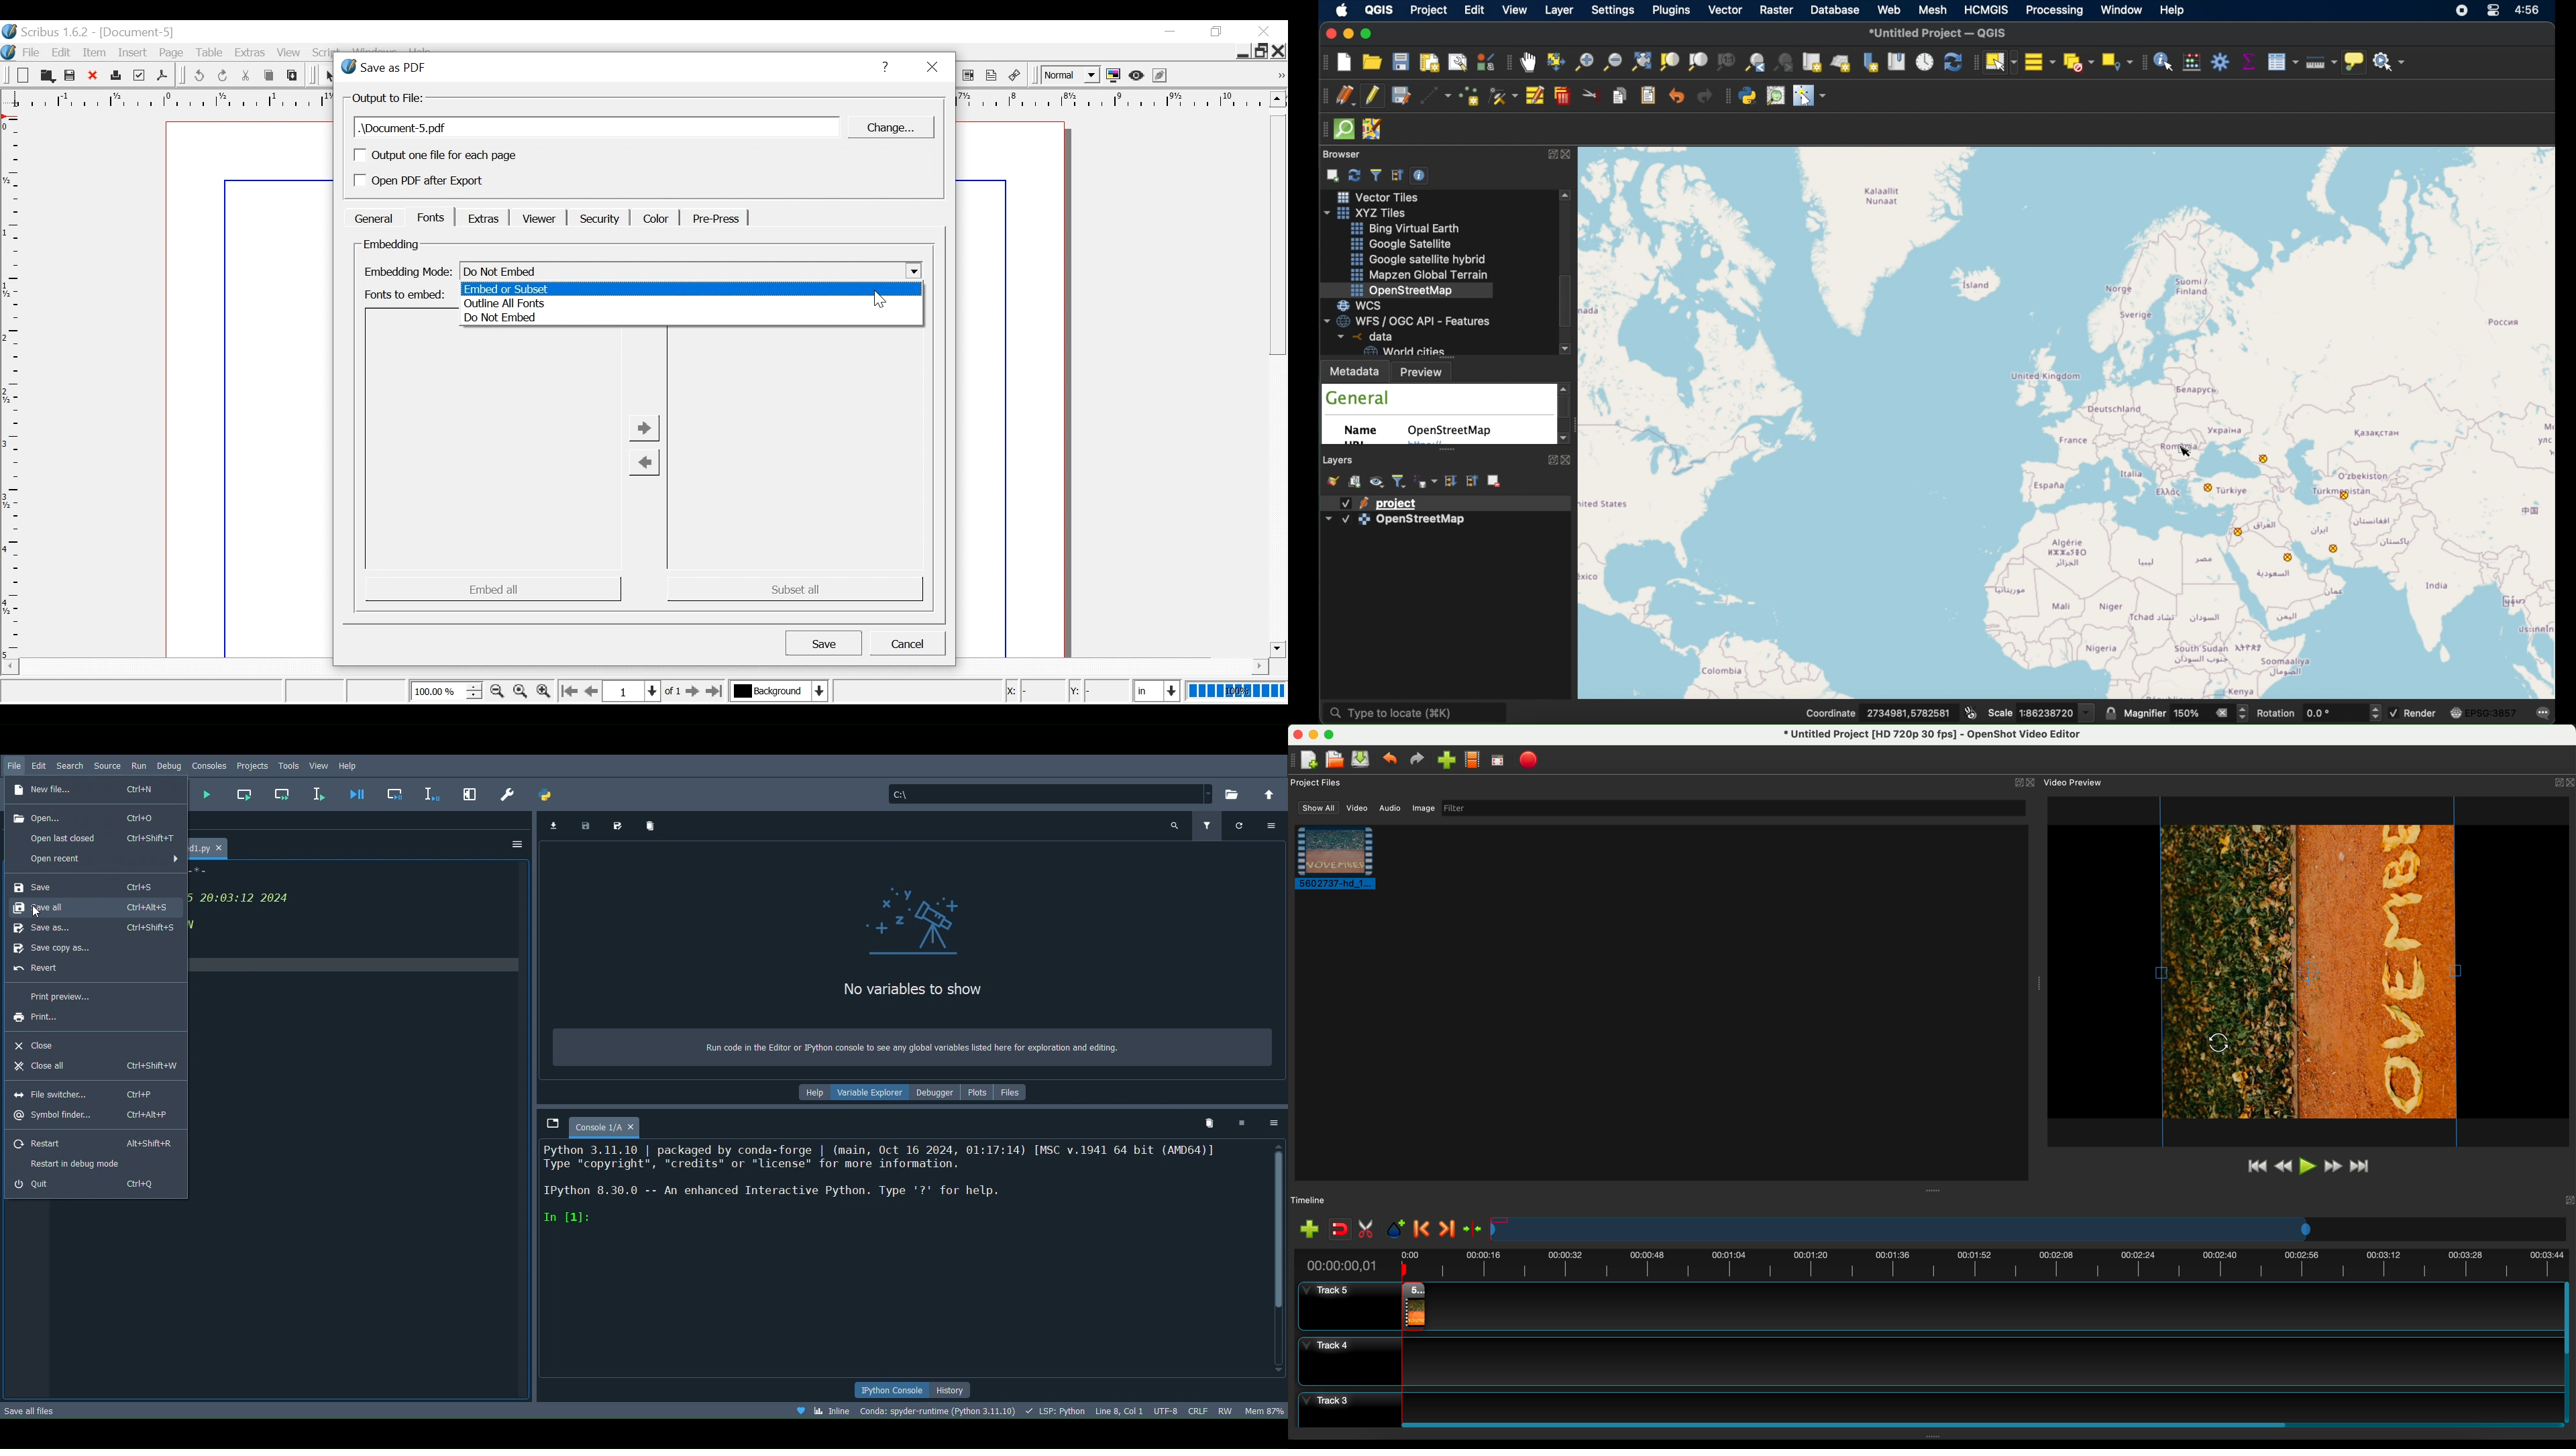  What do you see at coordinates (593, 66) in the screenshot?
I see `Save as PDF` at bounding box center [593, 66].